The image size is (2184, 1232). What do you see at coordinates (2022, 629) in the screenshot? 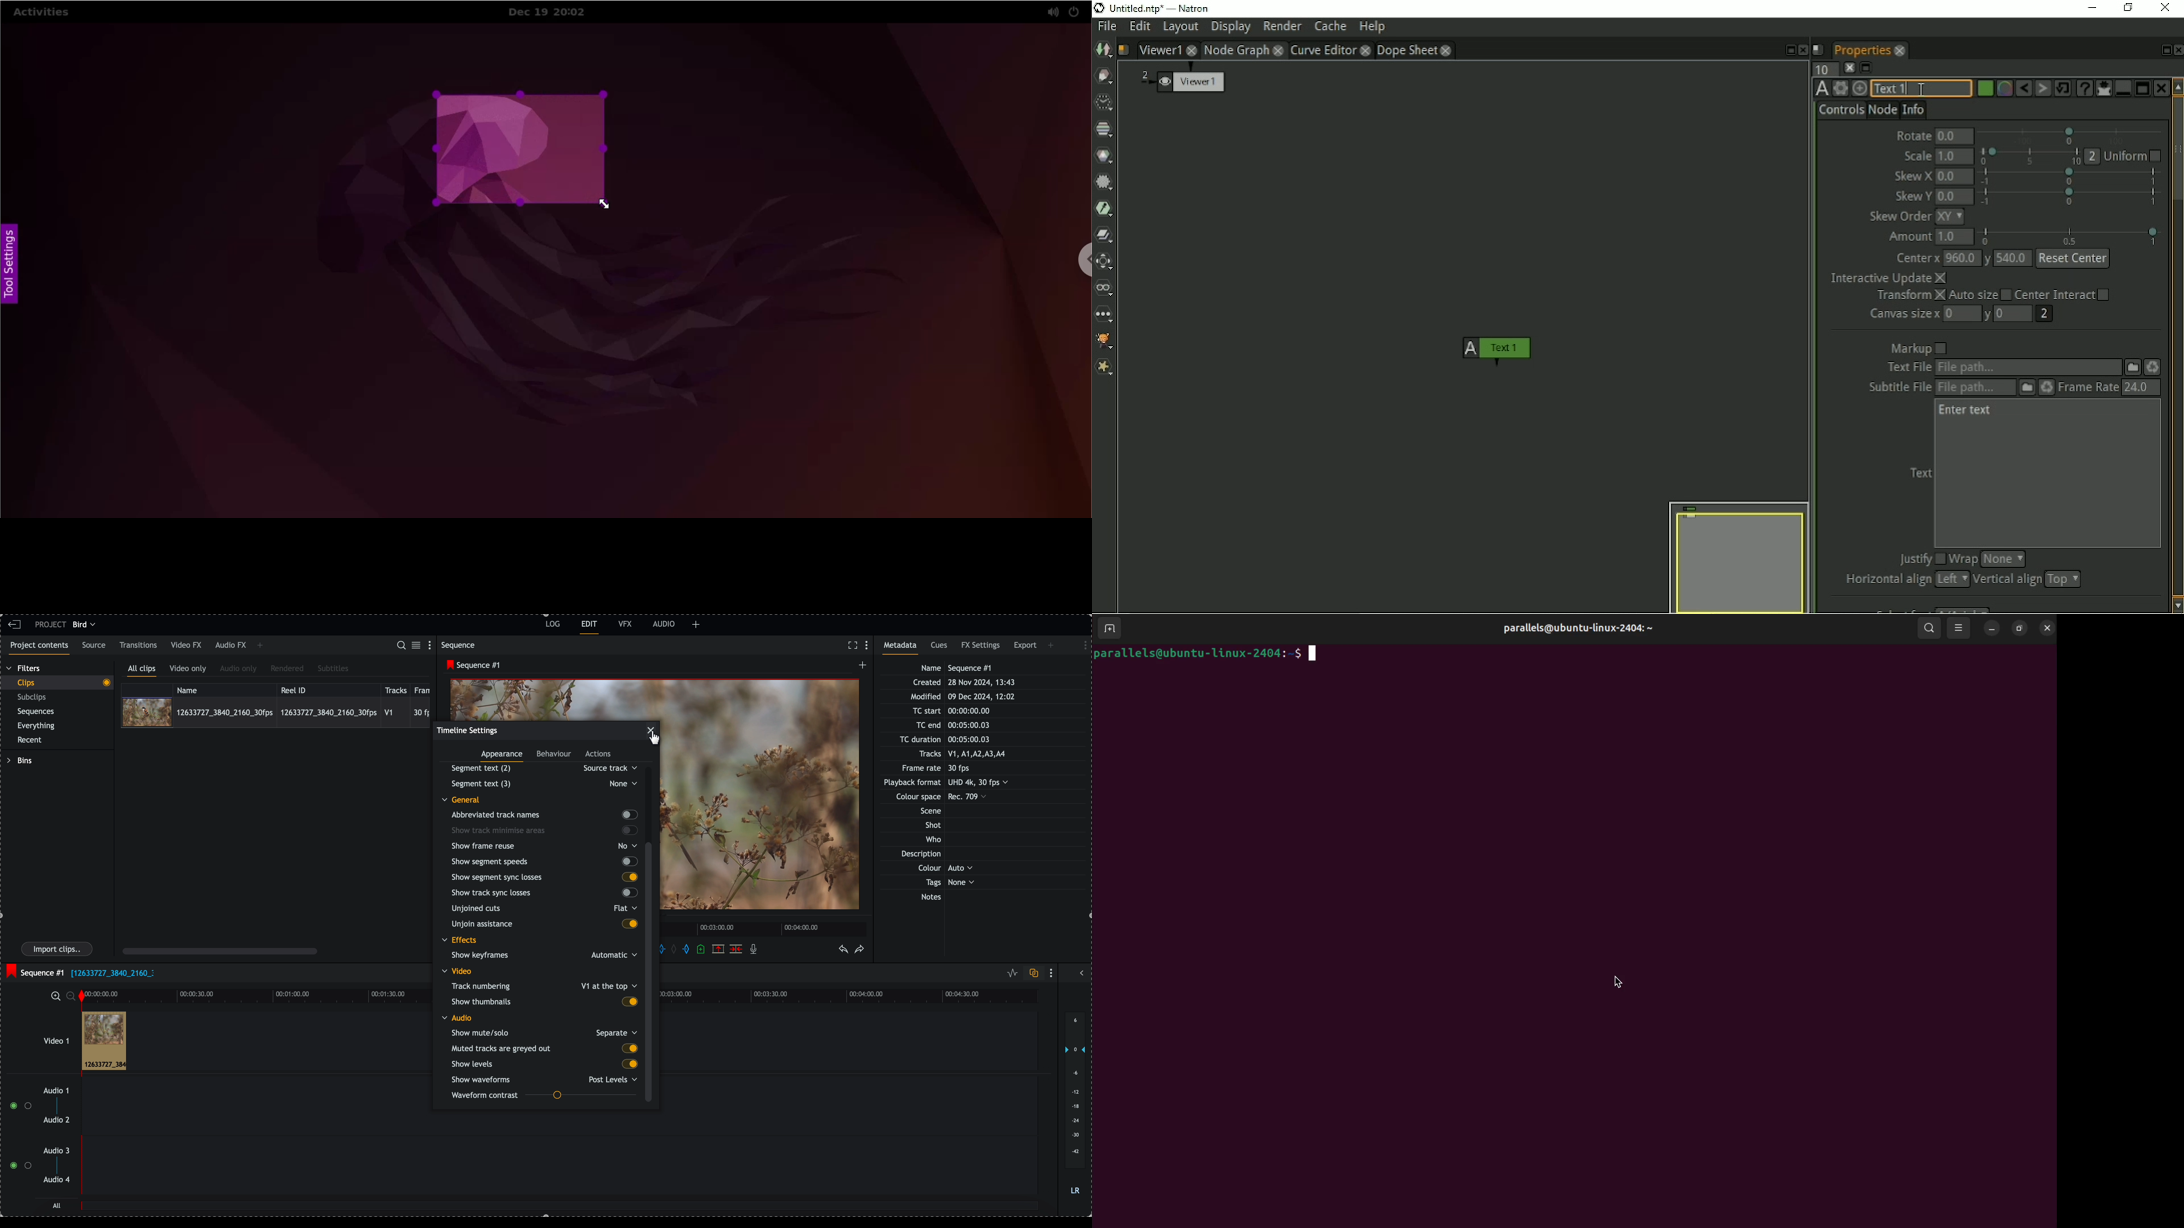
I see `resize` at bounding box center [2022, 629].